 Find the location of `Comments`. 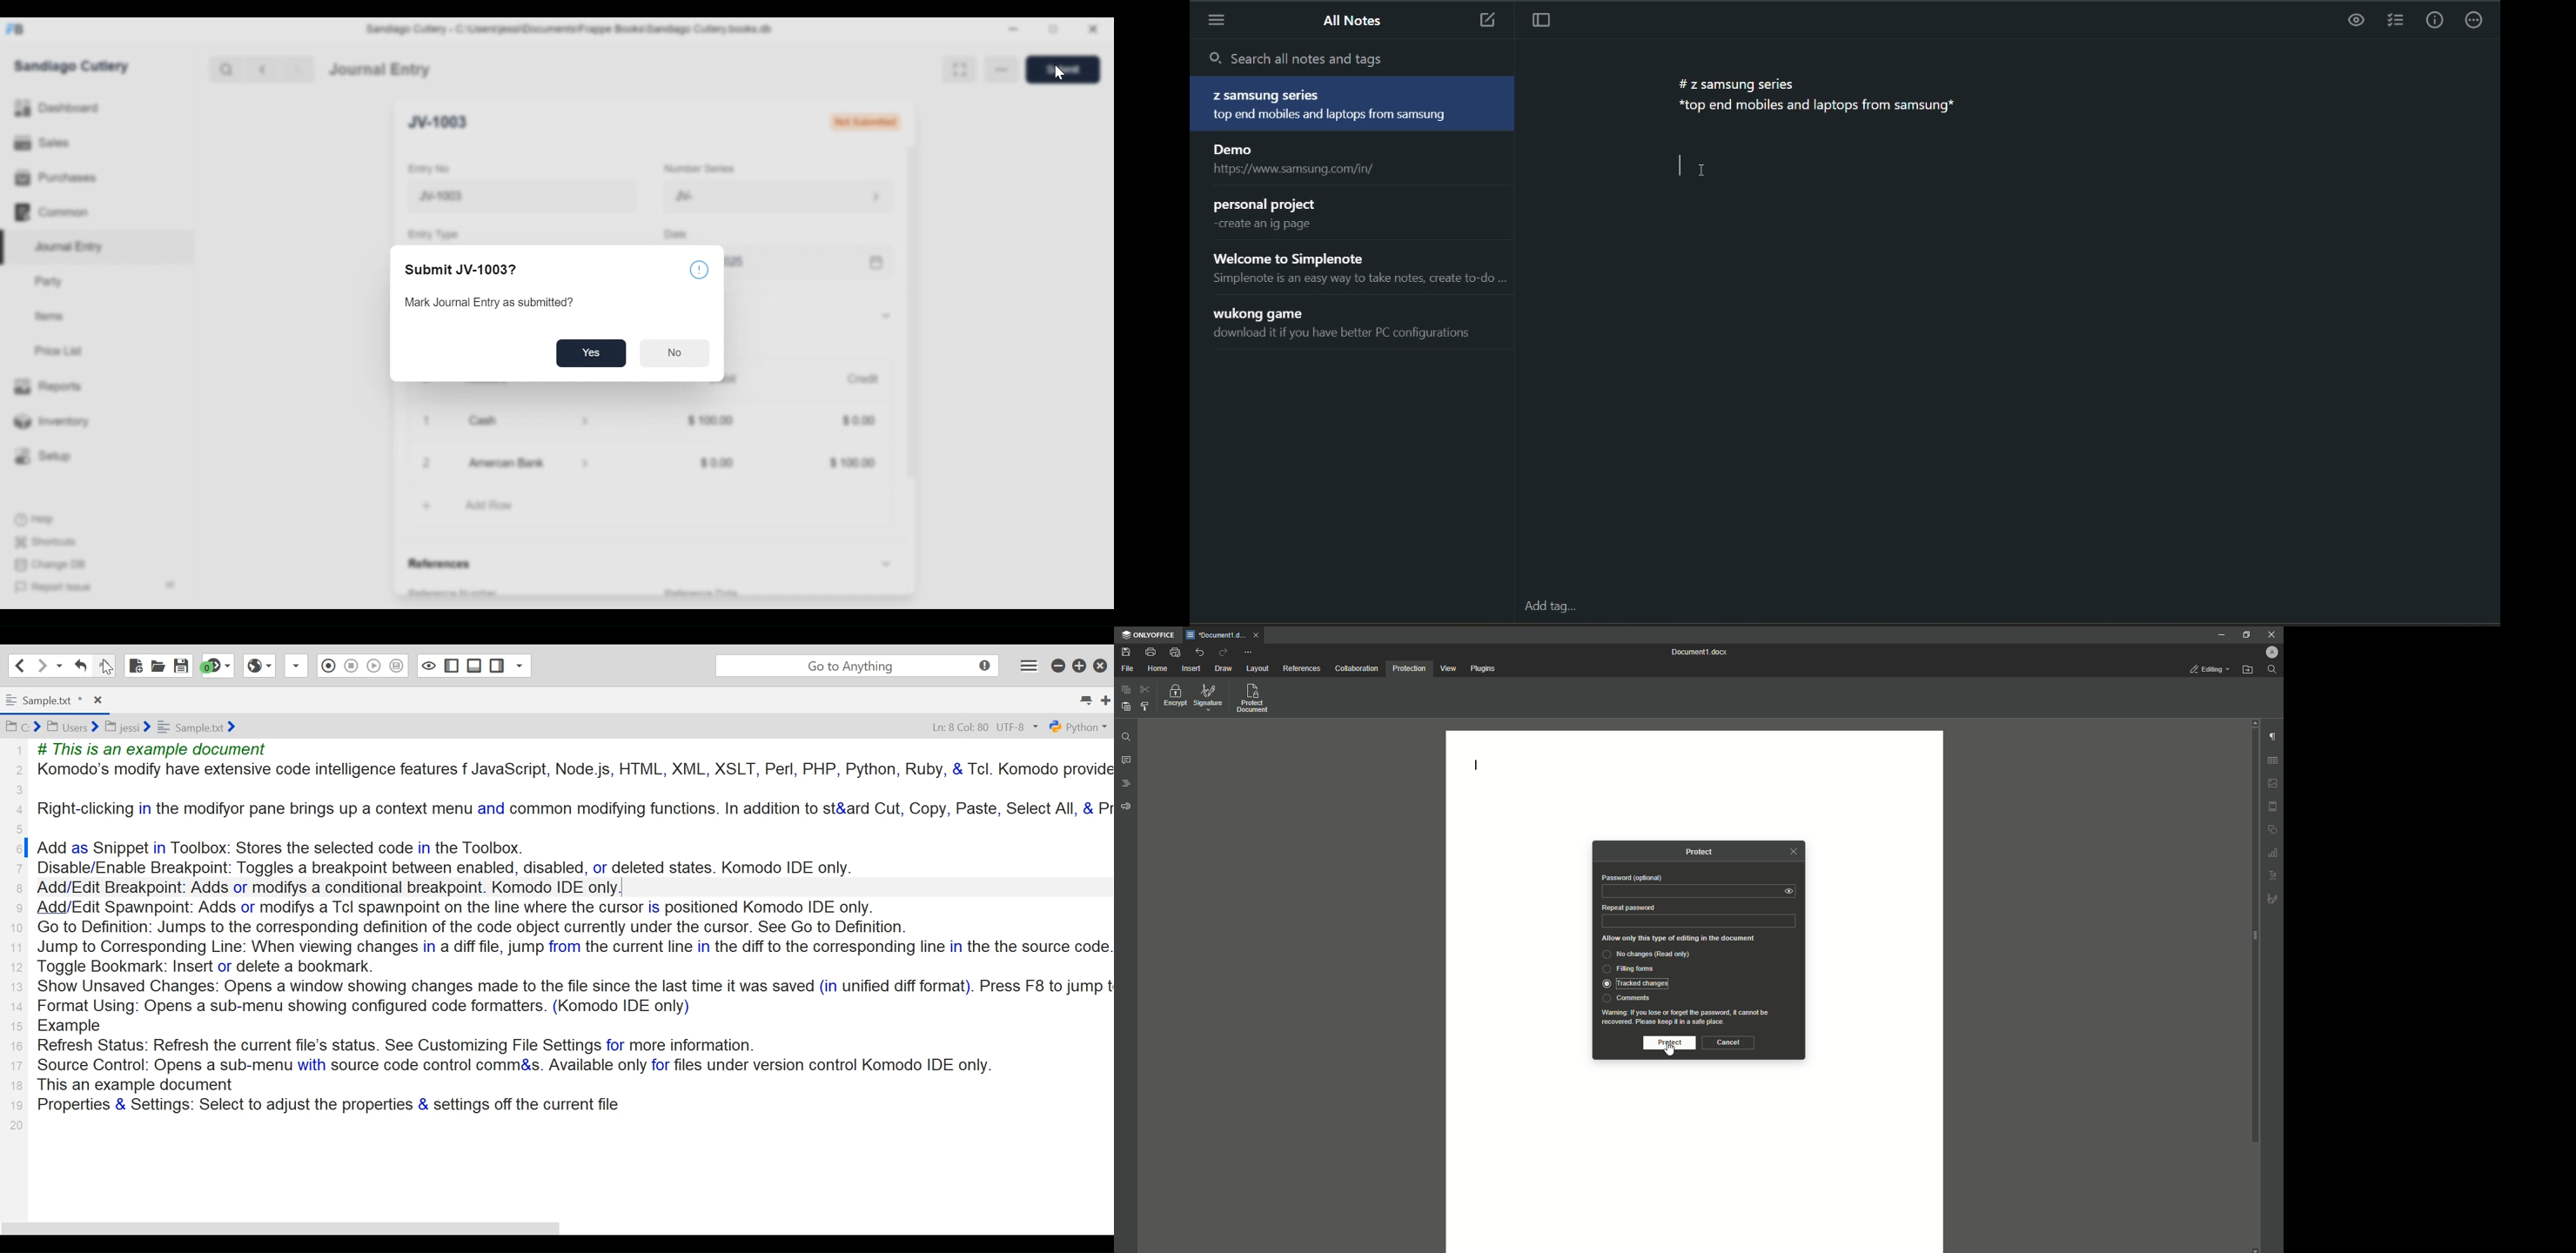

Comments is located at coordinates (1627, 998).